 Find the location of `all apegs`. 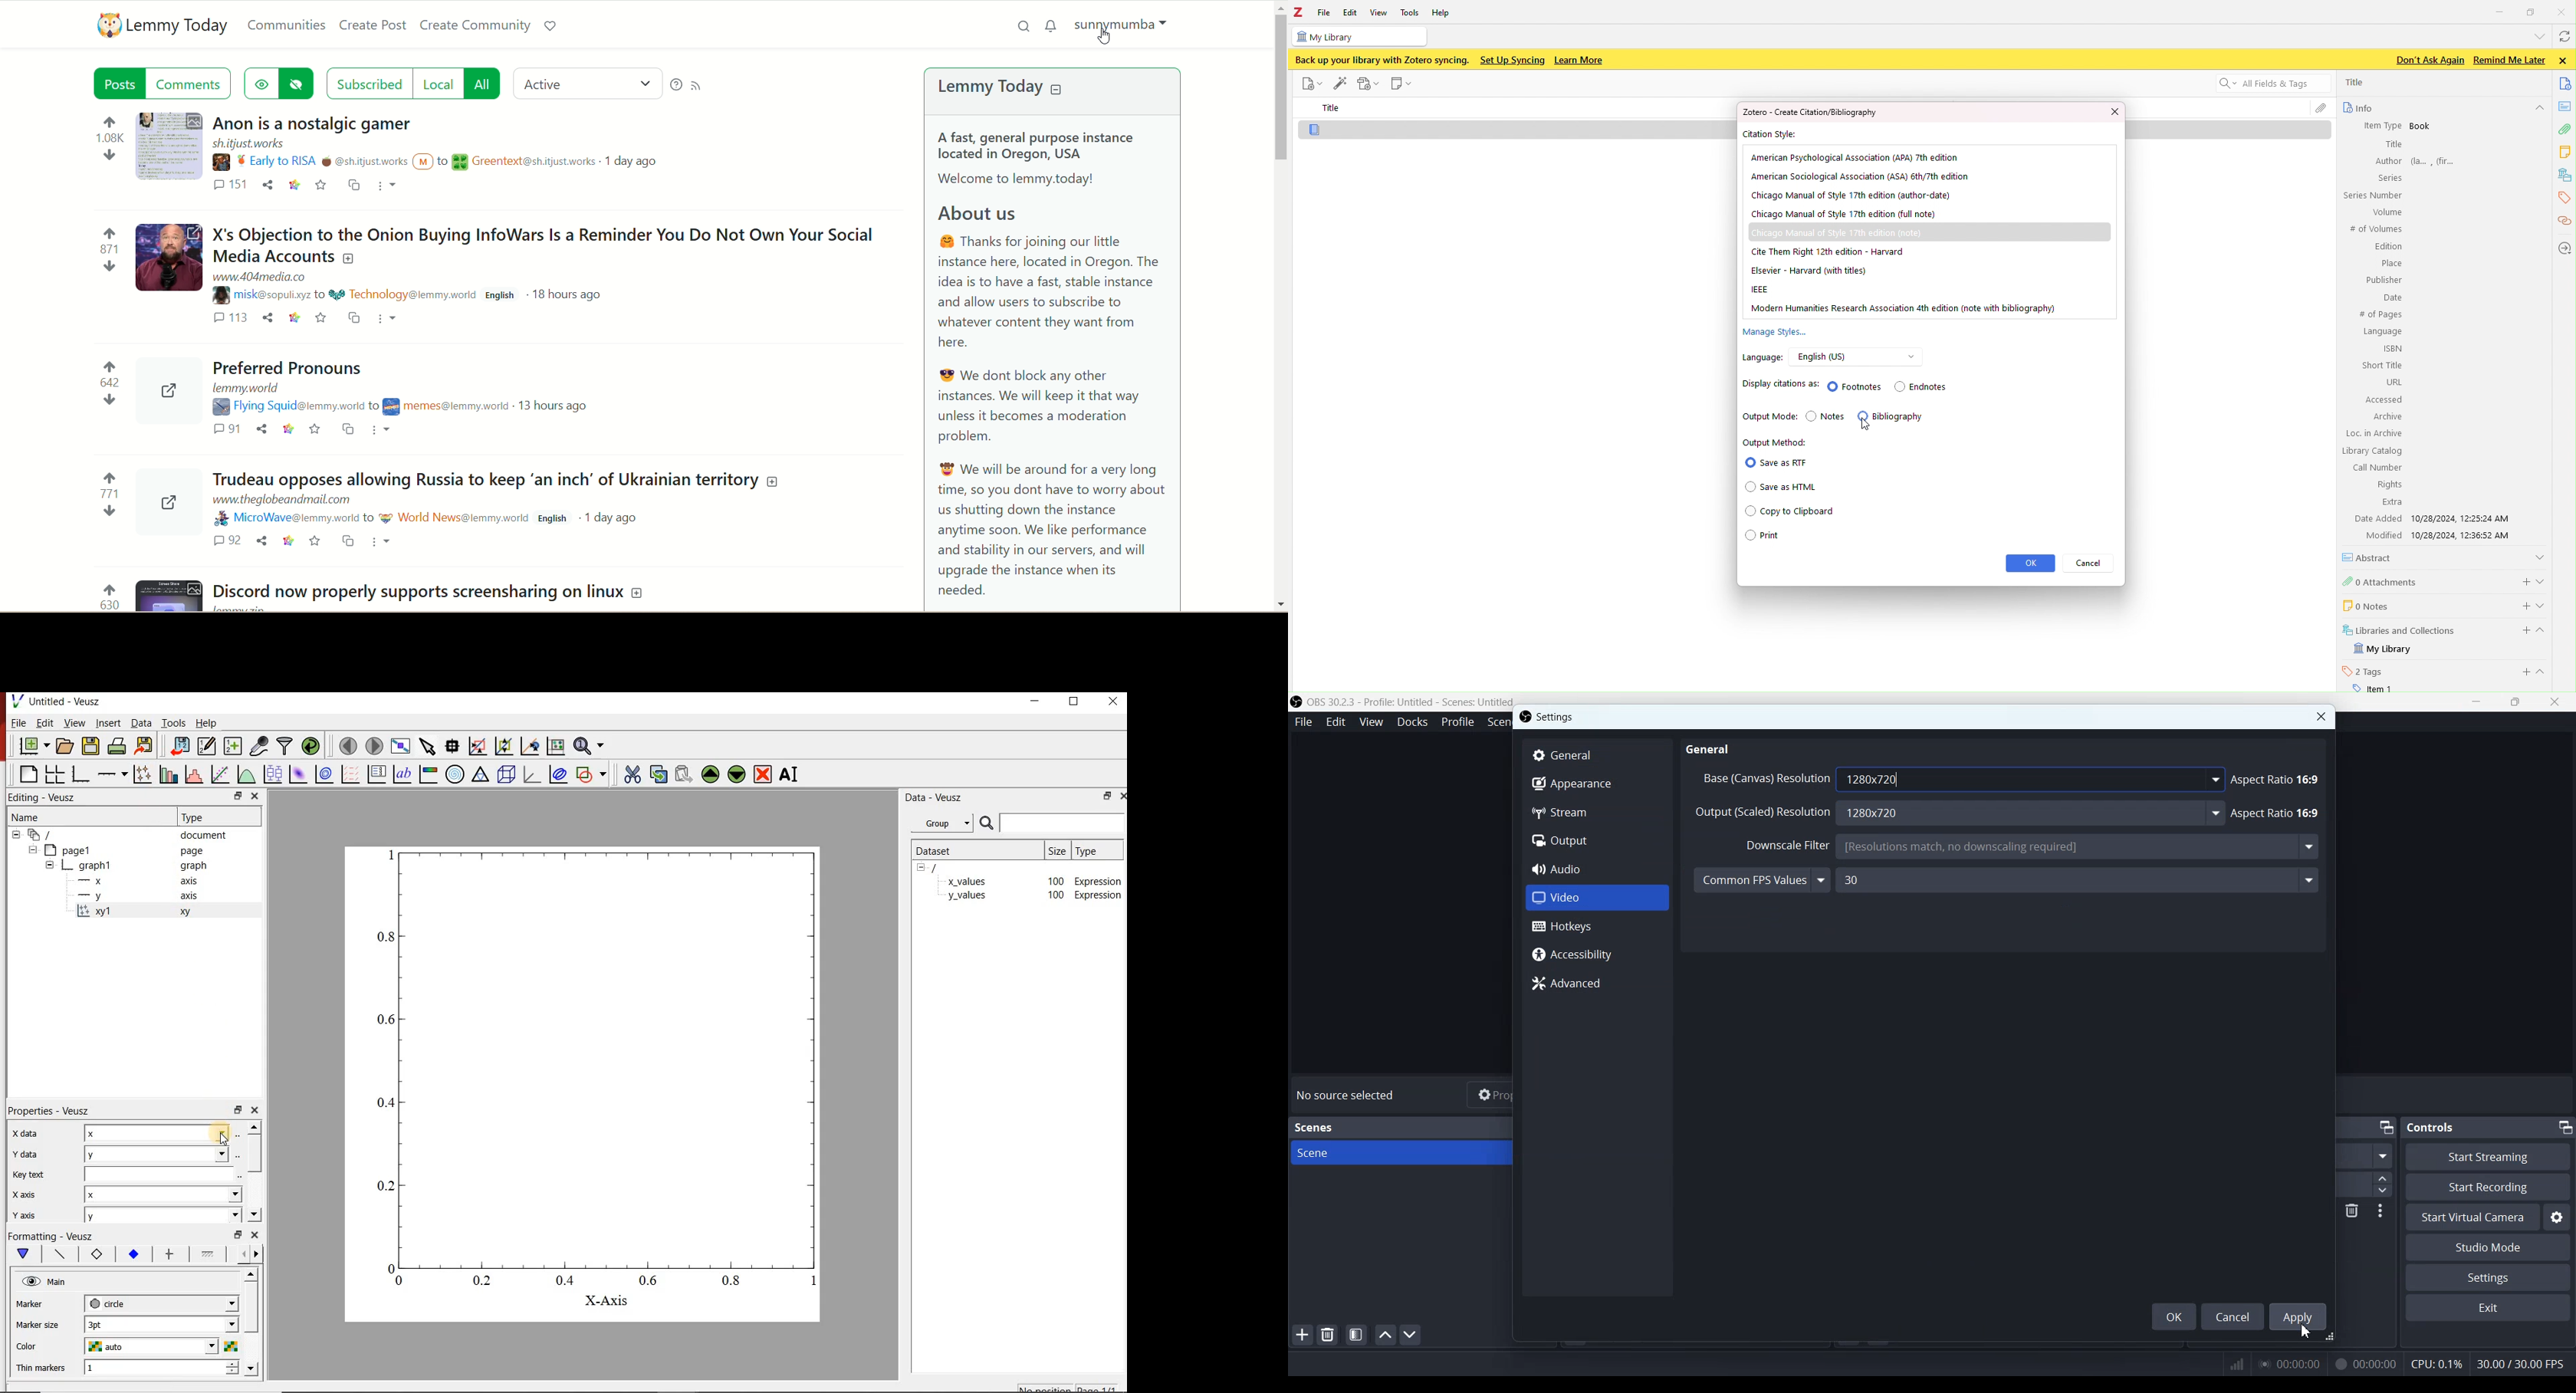

all apegs is located at coordinates (47, 835).